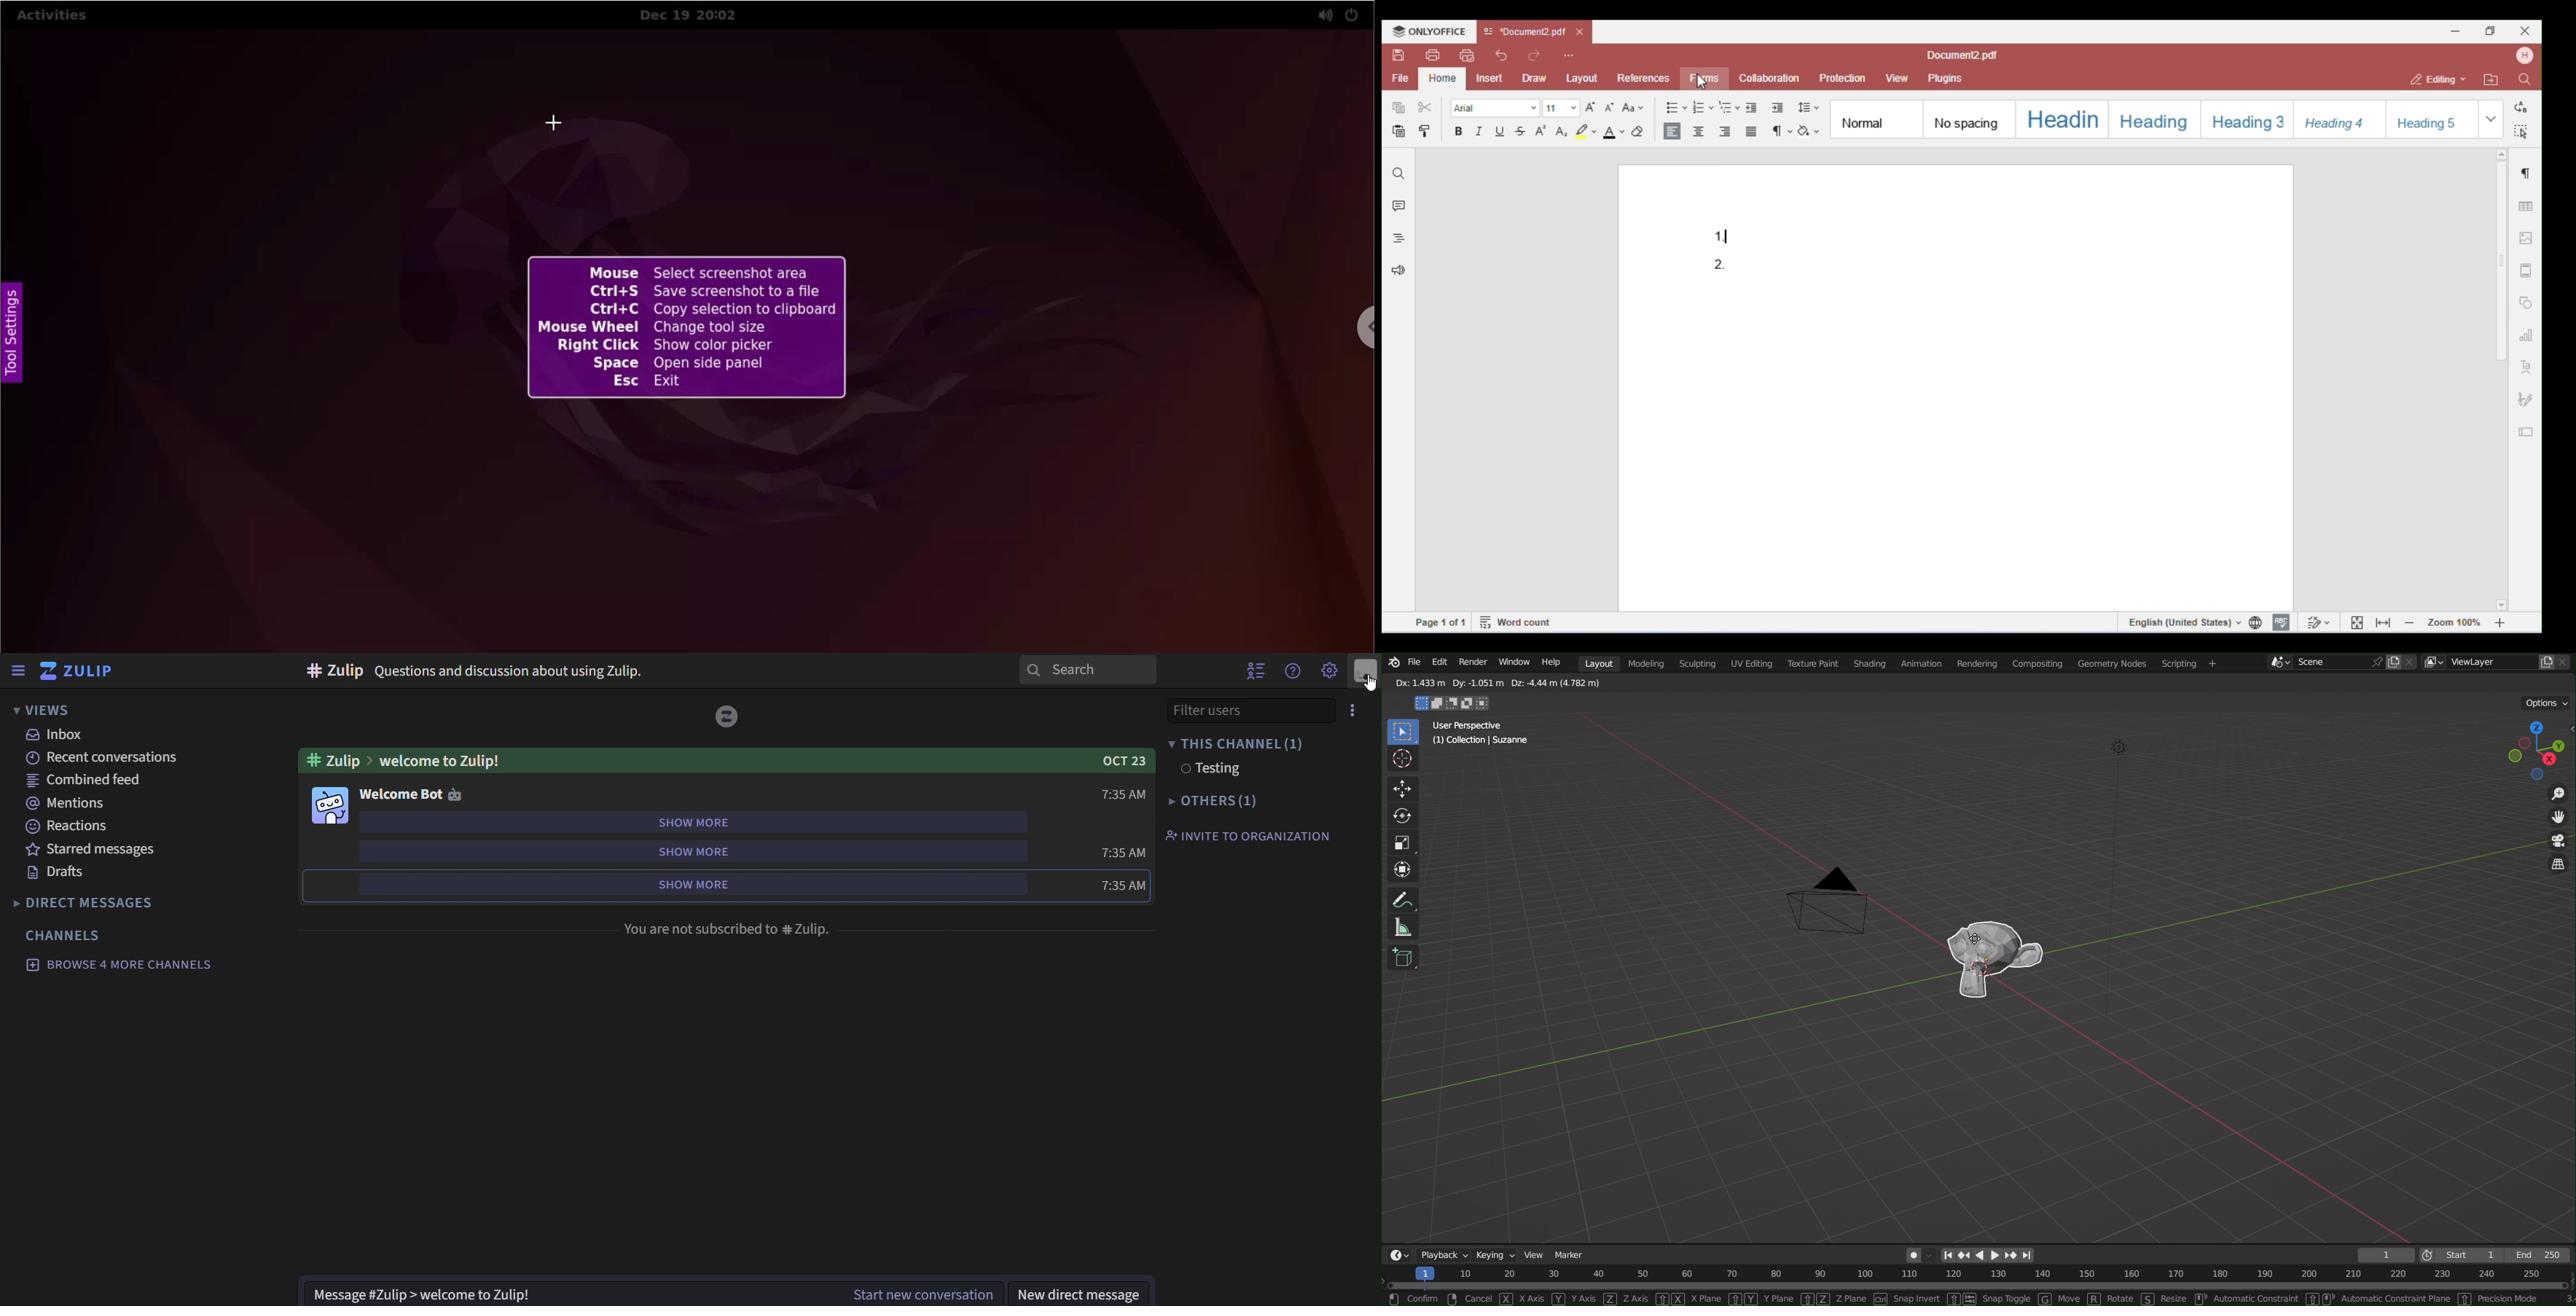 This screenshot has height=1316, width=2576. I want to click on start new conversation, so click(927, 1291).